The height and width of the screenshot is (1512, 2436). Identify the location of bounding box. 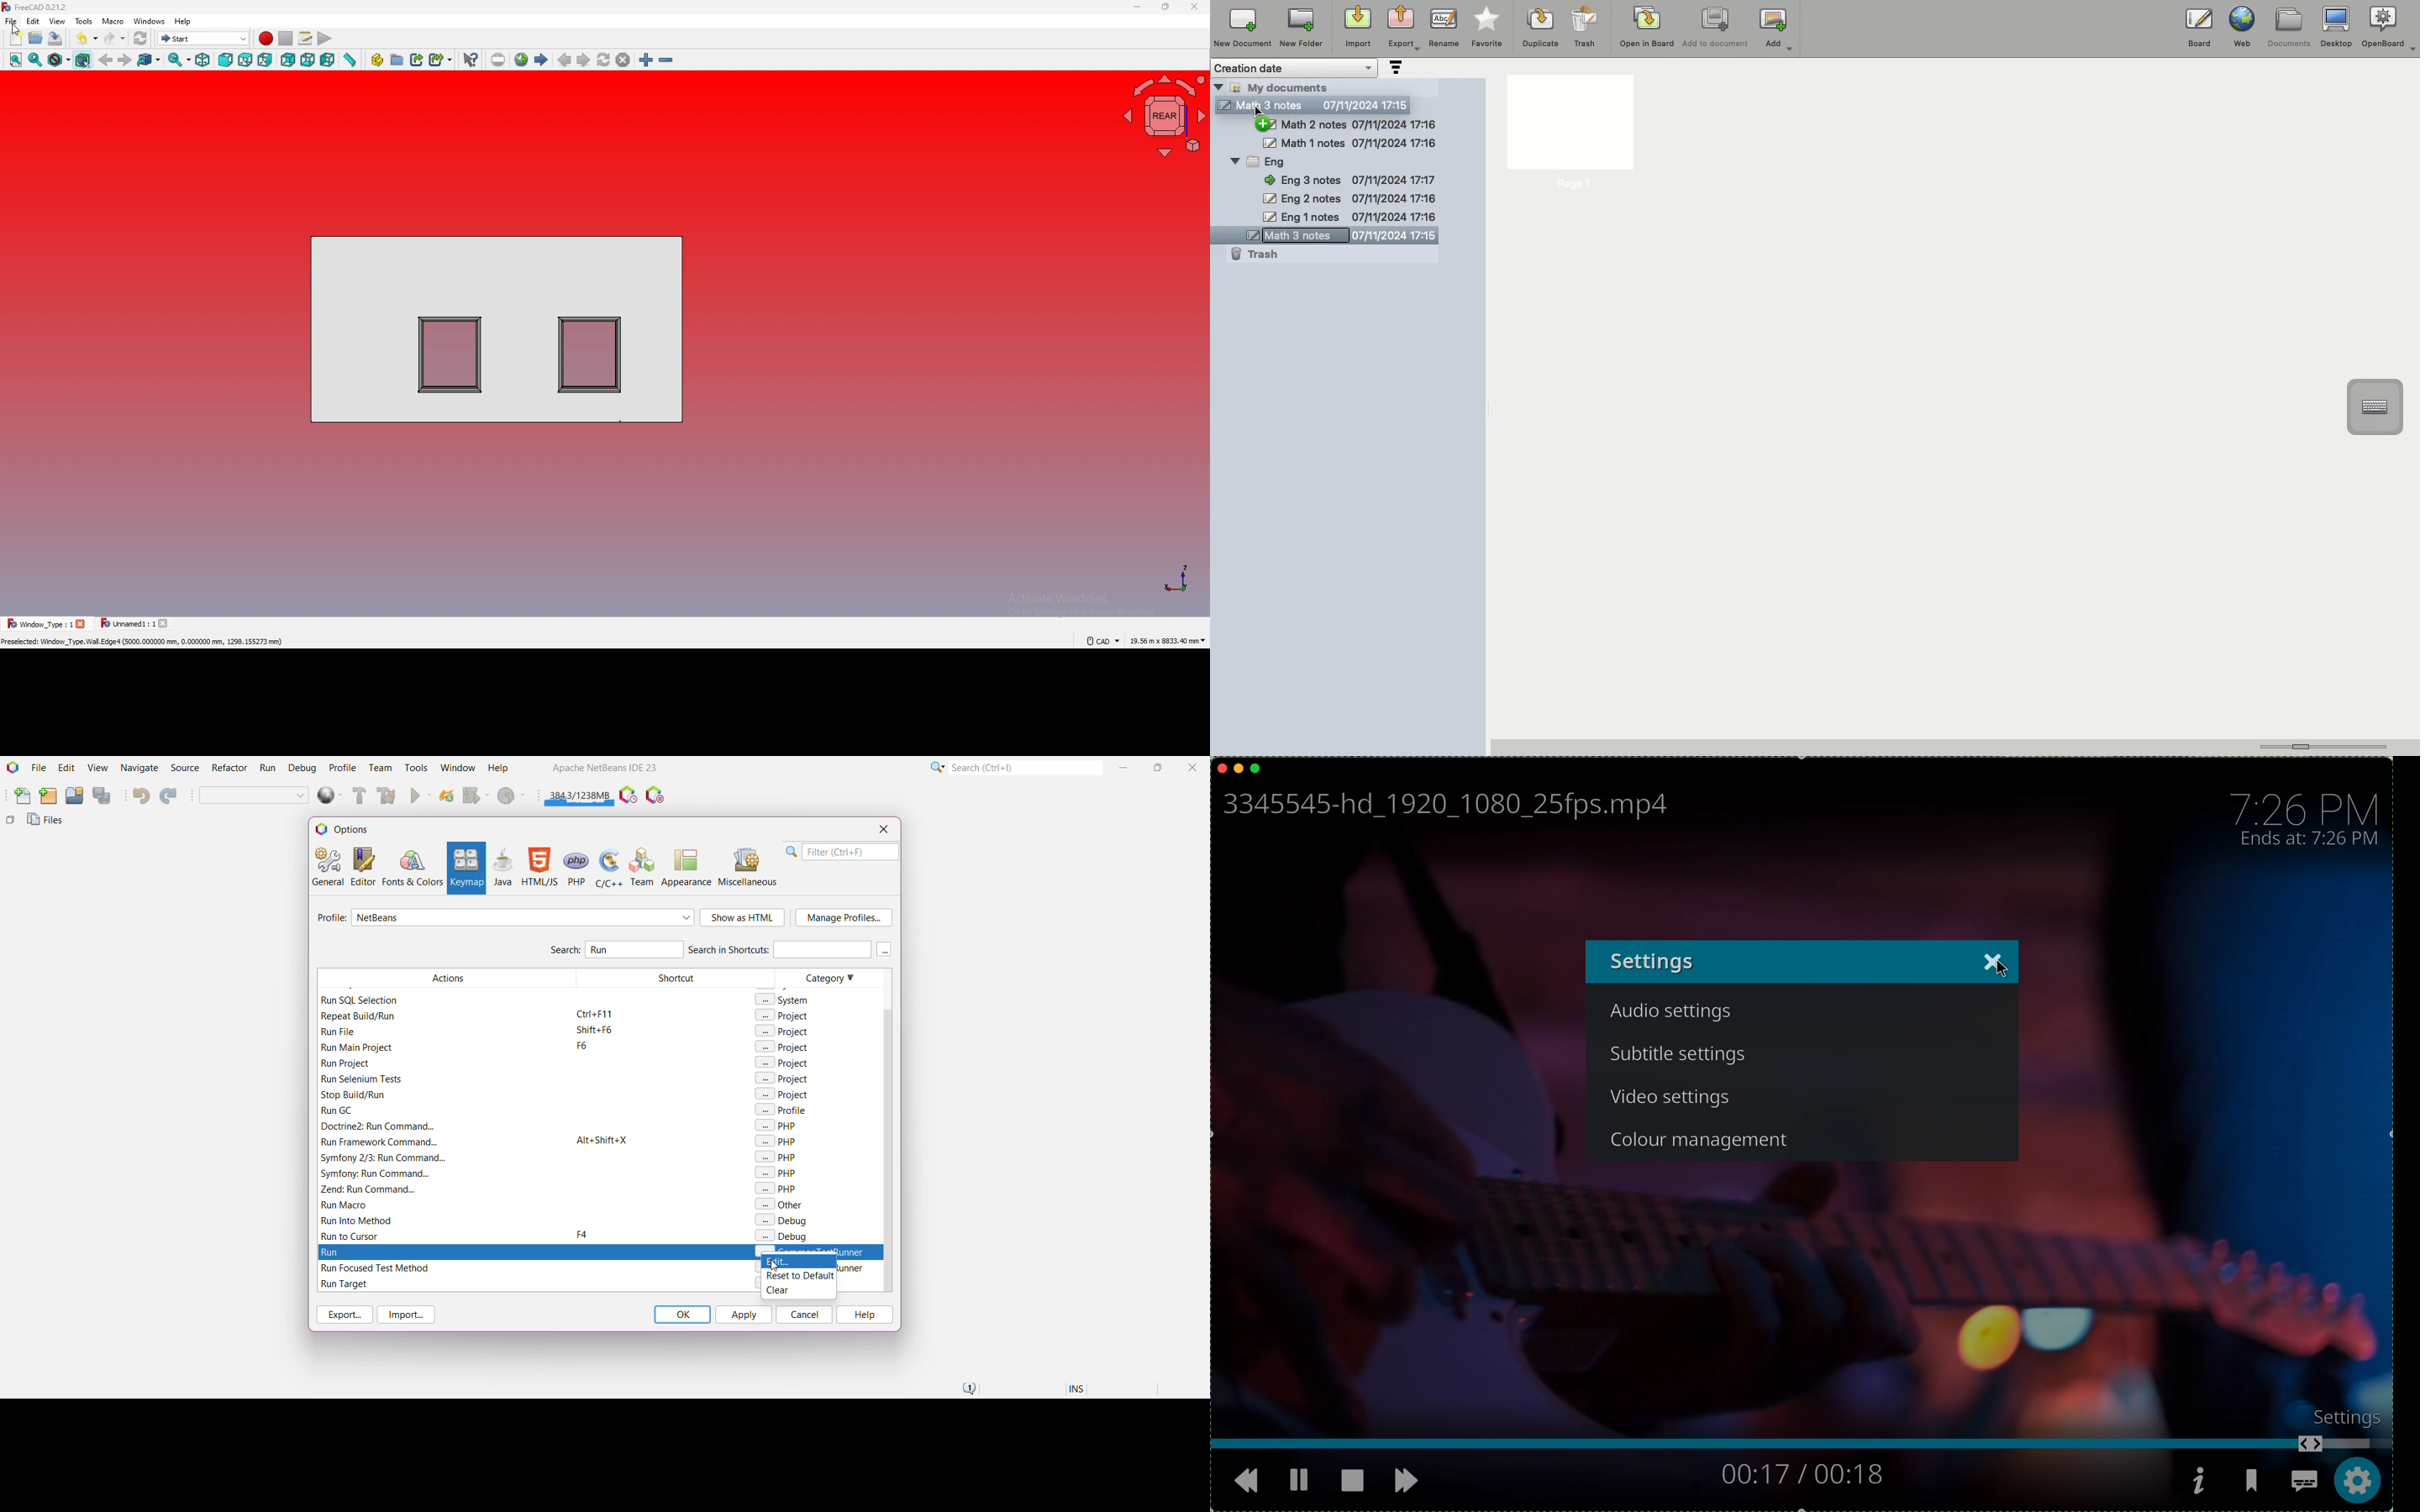
(83, 60).